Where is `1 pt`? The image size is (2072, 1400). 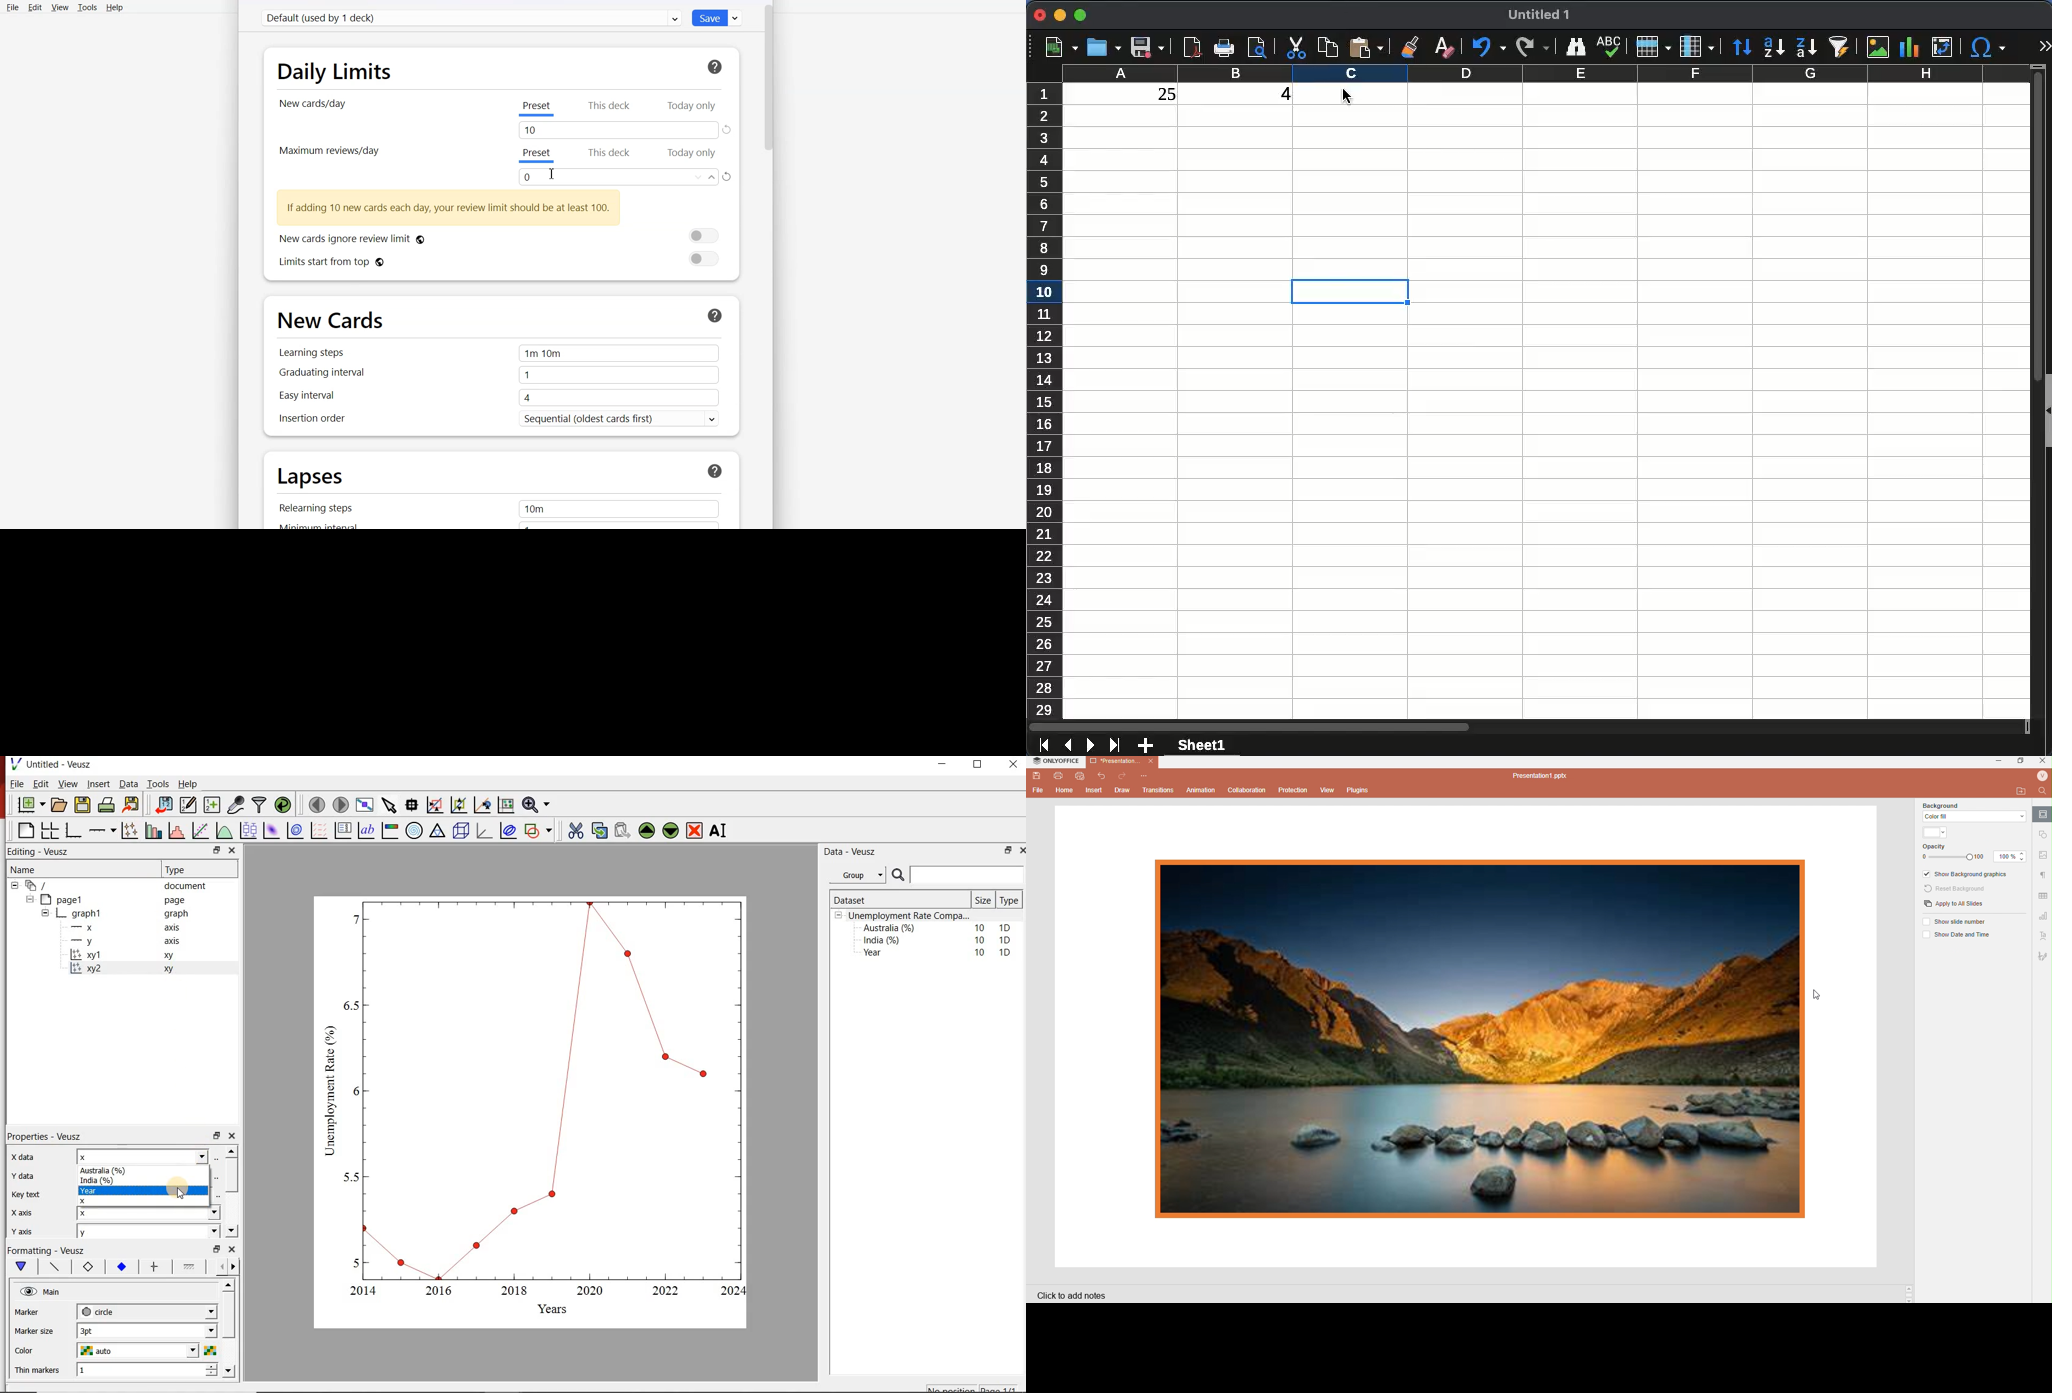 1 pt is located at coordinates (145, 1330).